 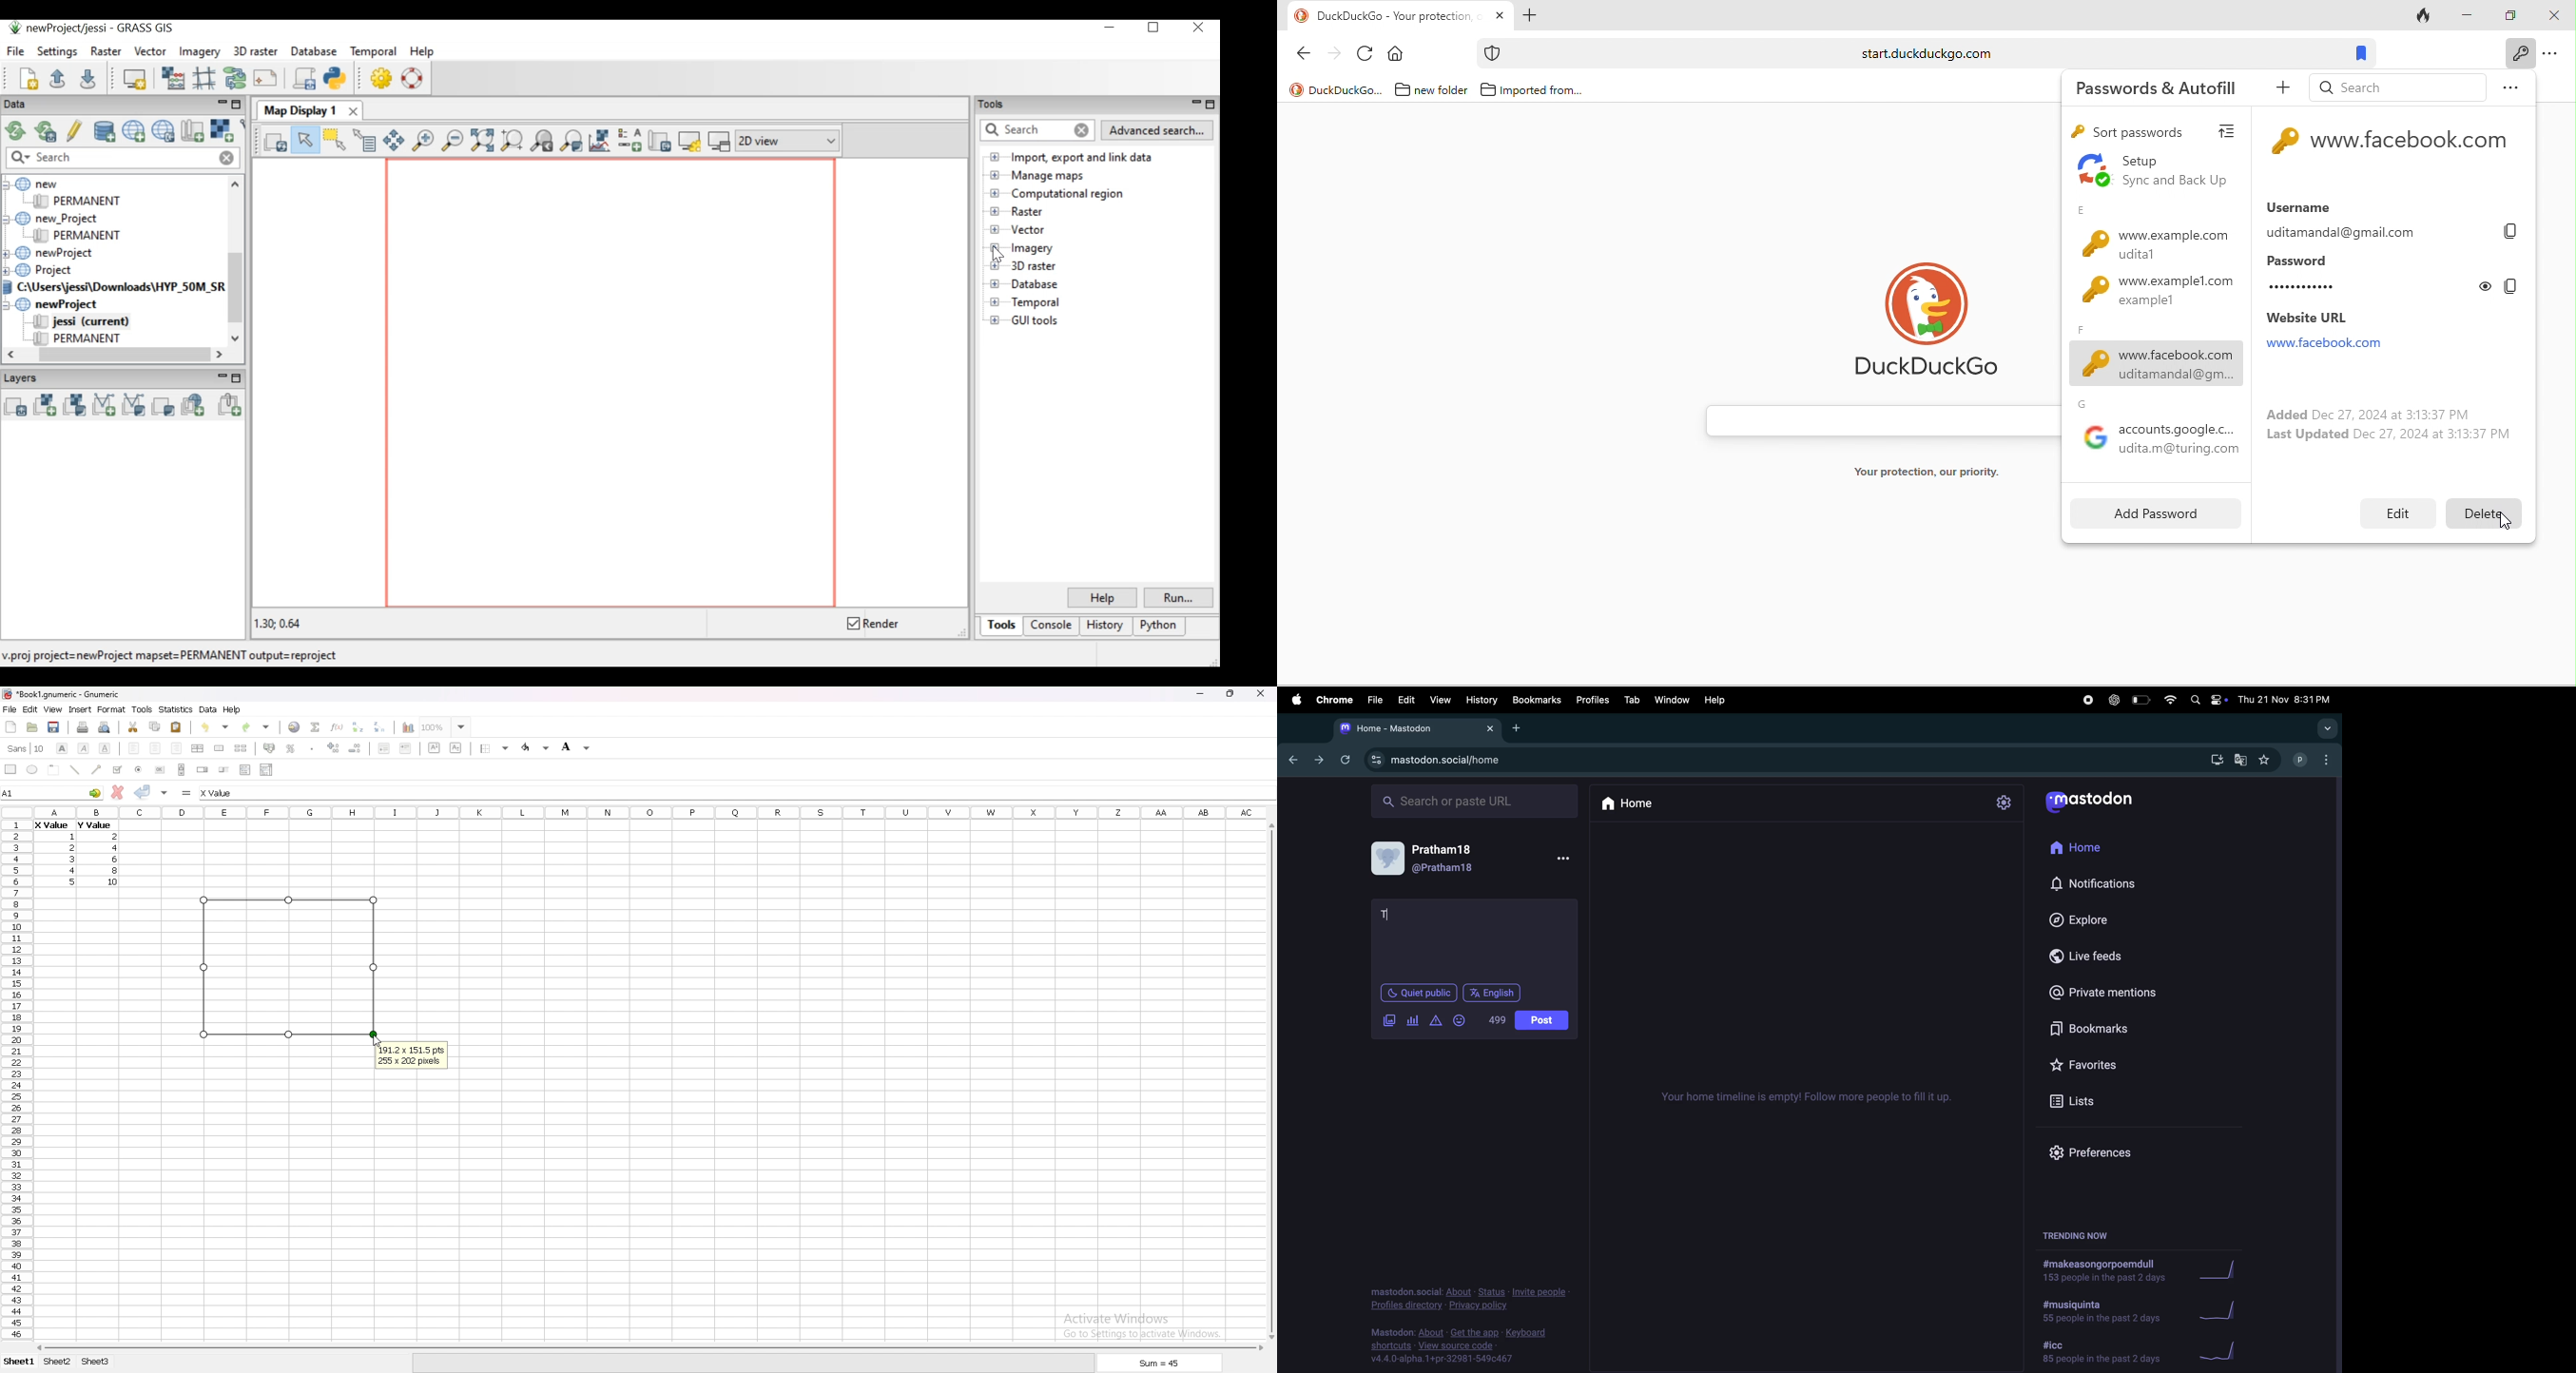 What do you see at coordinates (2113, 700) in the screenshot?
I see `chatgpt` at bounding box center [2113, 700].